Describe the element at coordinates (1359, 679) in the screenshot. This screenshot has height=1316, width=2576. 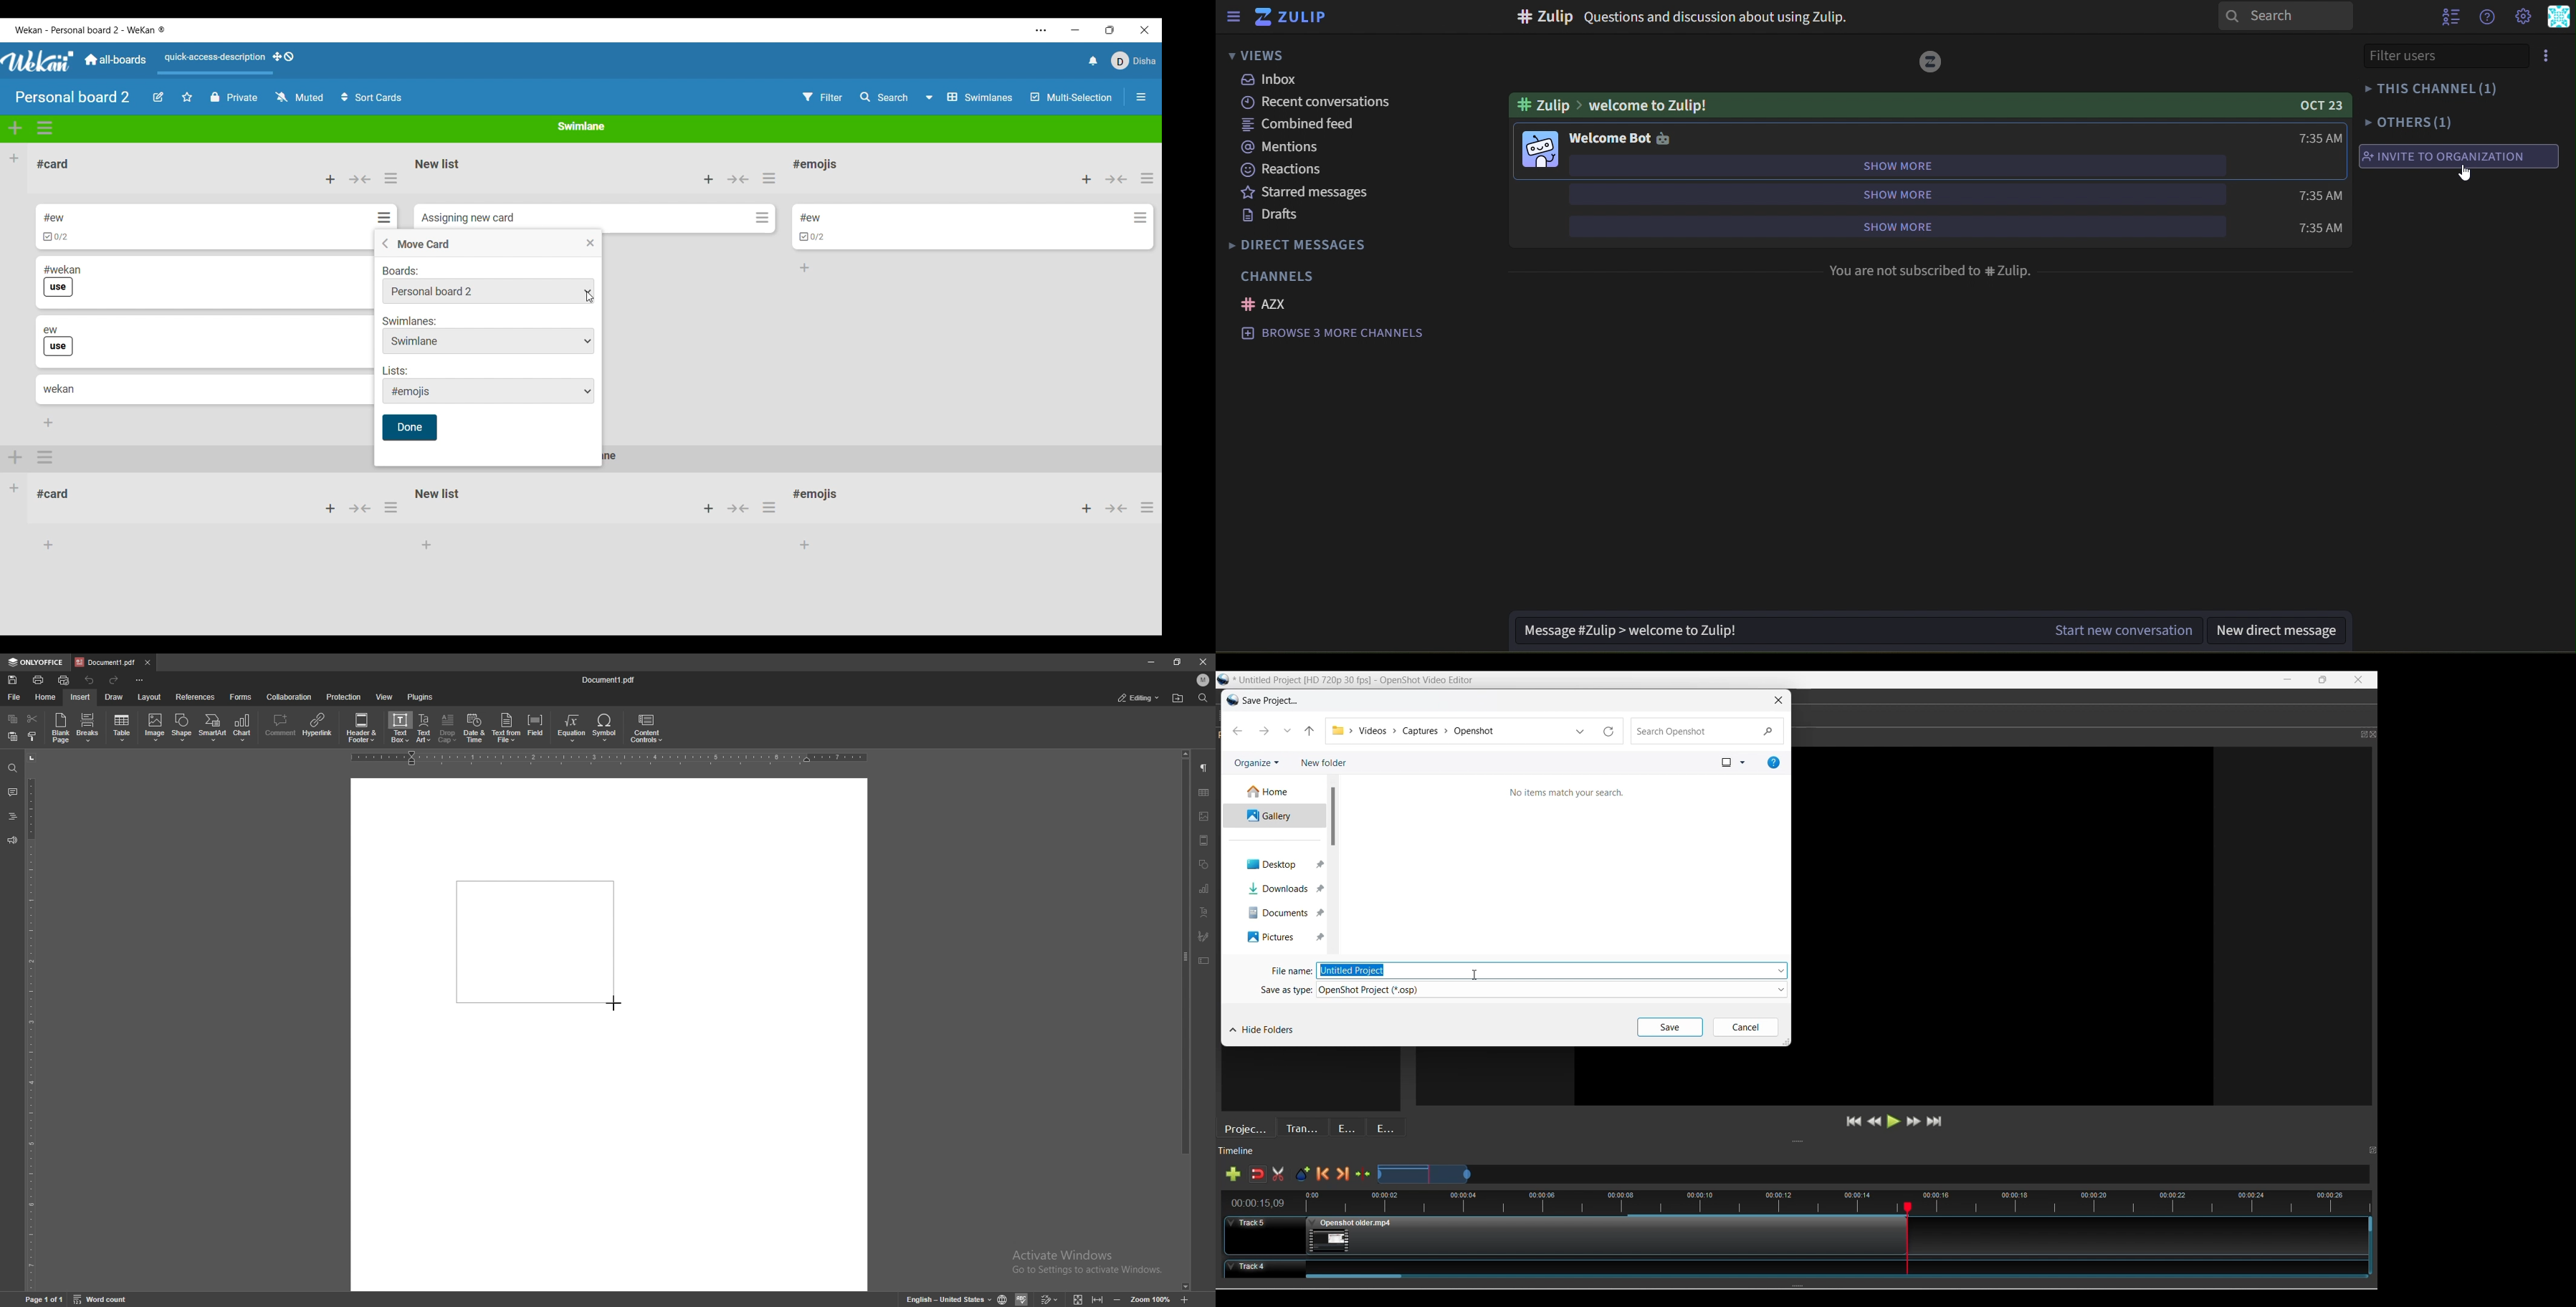
I see `Untitled project` at that location.